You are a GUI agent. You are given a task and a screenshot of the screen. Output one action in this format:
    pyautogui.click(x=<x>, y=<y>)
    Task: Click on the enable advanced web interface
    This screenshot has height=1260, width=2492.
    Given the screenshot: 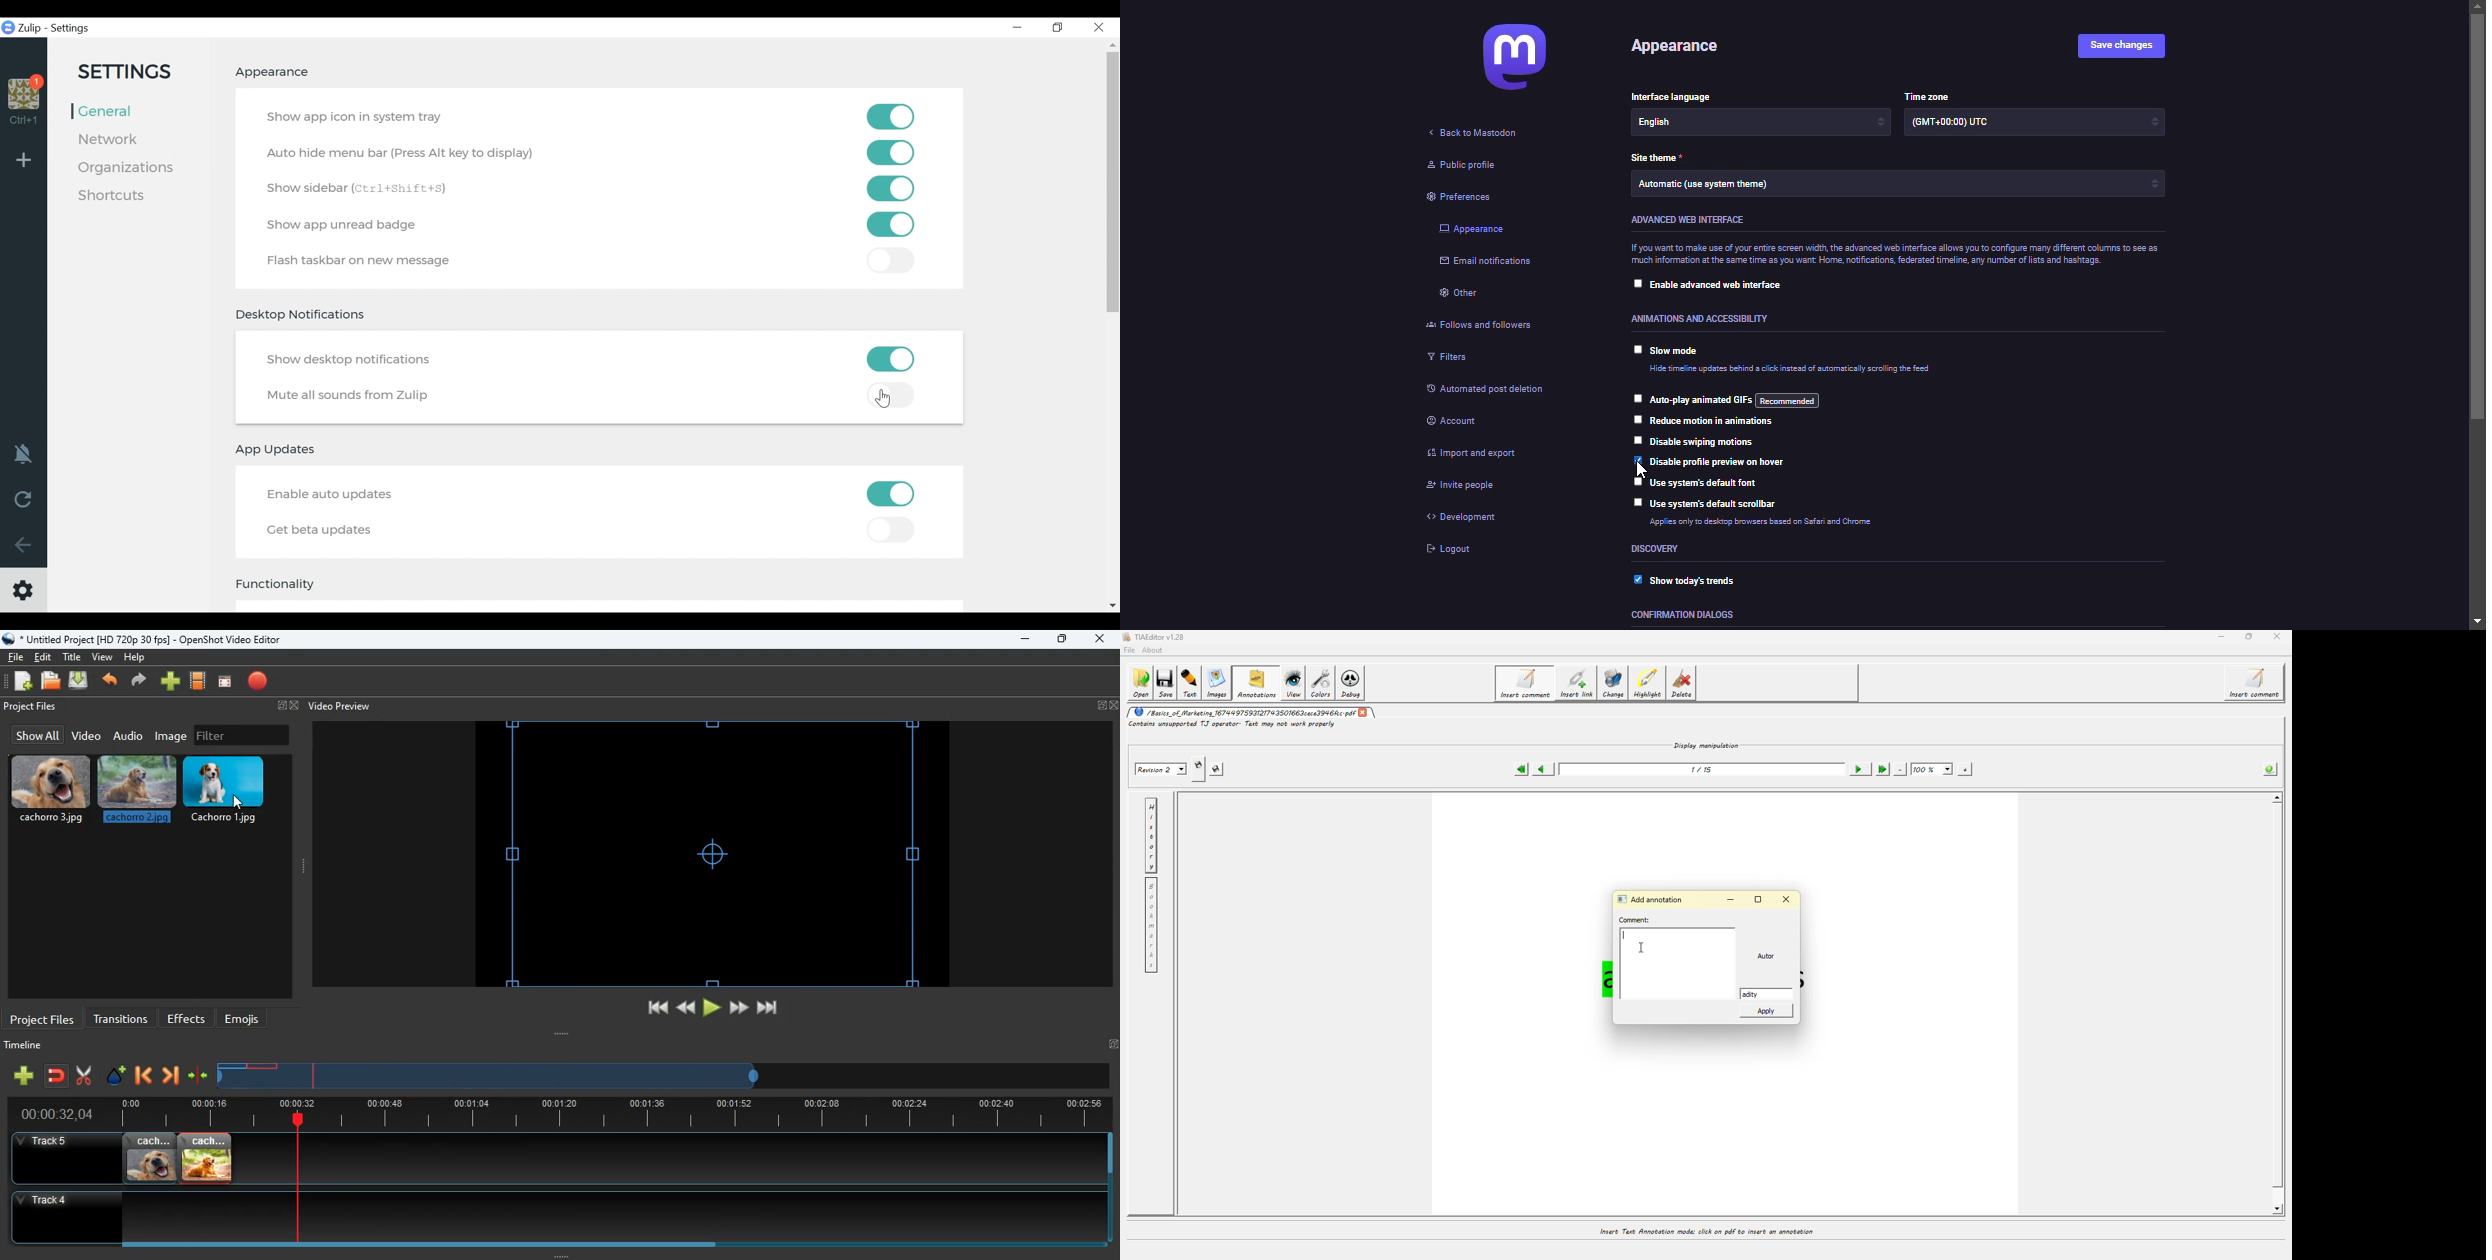 What is the action you would take?
    pyautogui.click(x=1725, y=286)
    